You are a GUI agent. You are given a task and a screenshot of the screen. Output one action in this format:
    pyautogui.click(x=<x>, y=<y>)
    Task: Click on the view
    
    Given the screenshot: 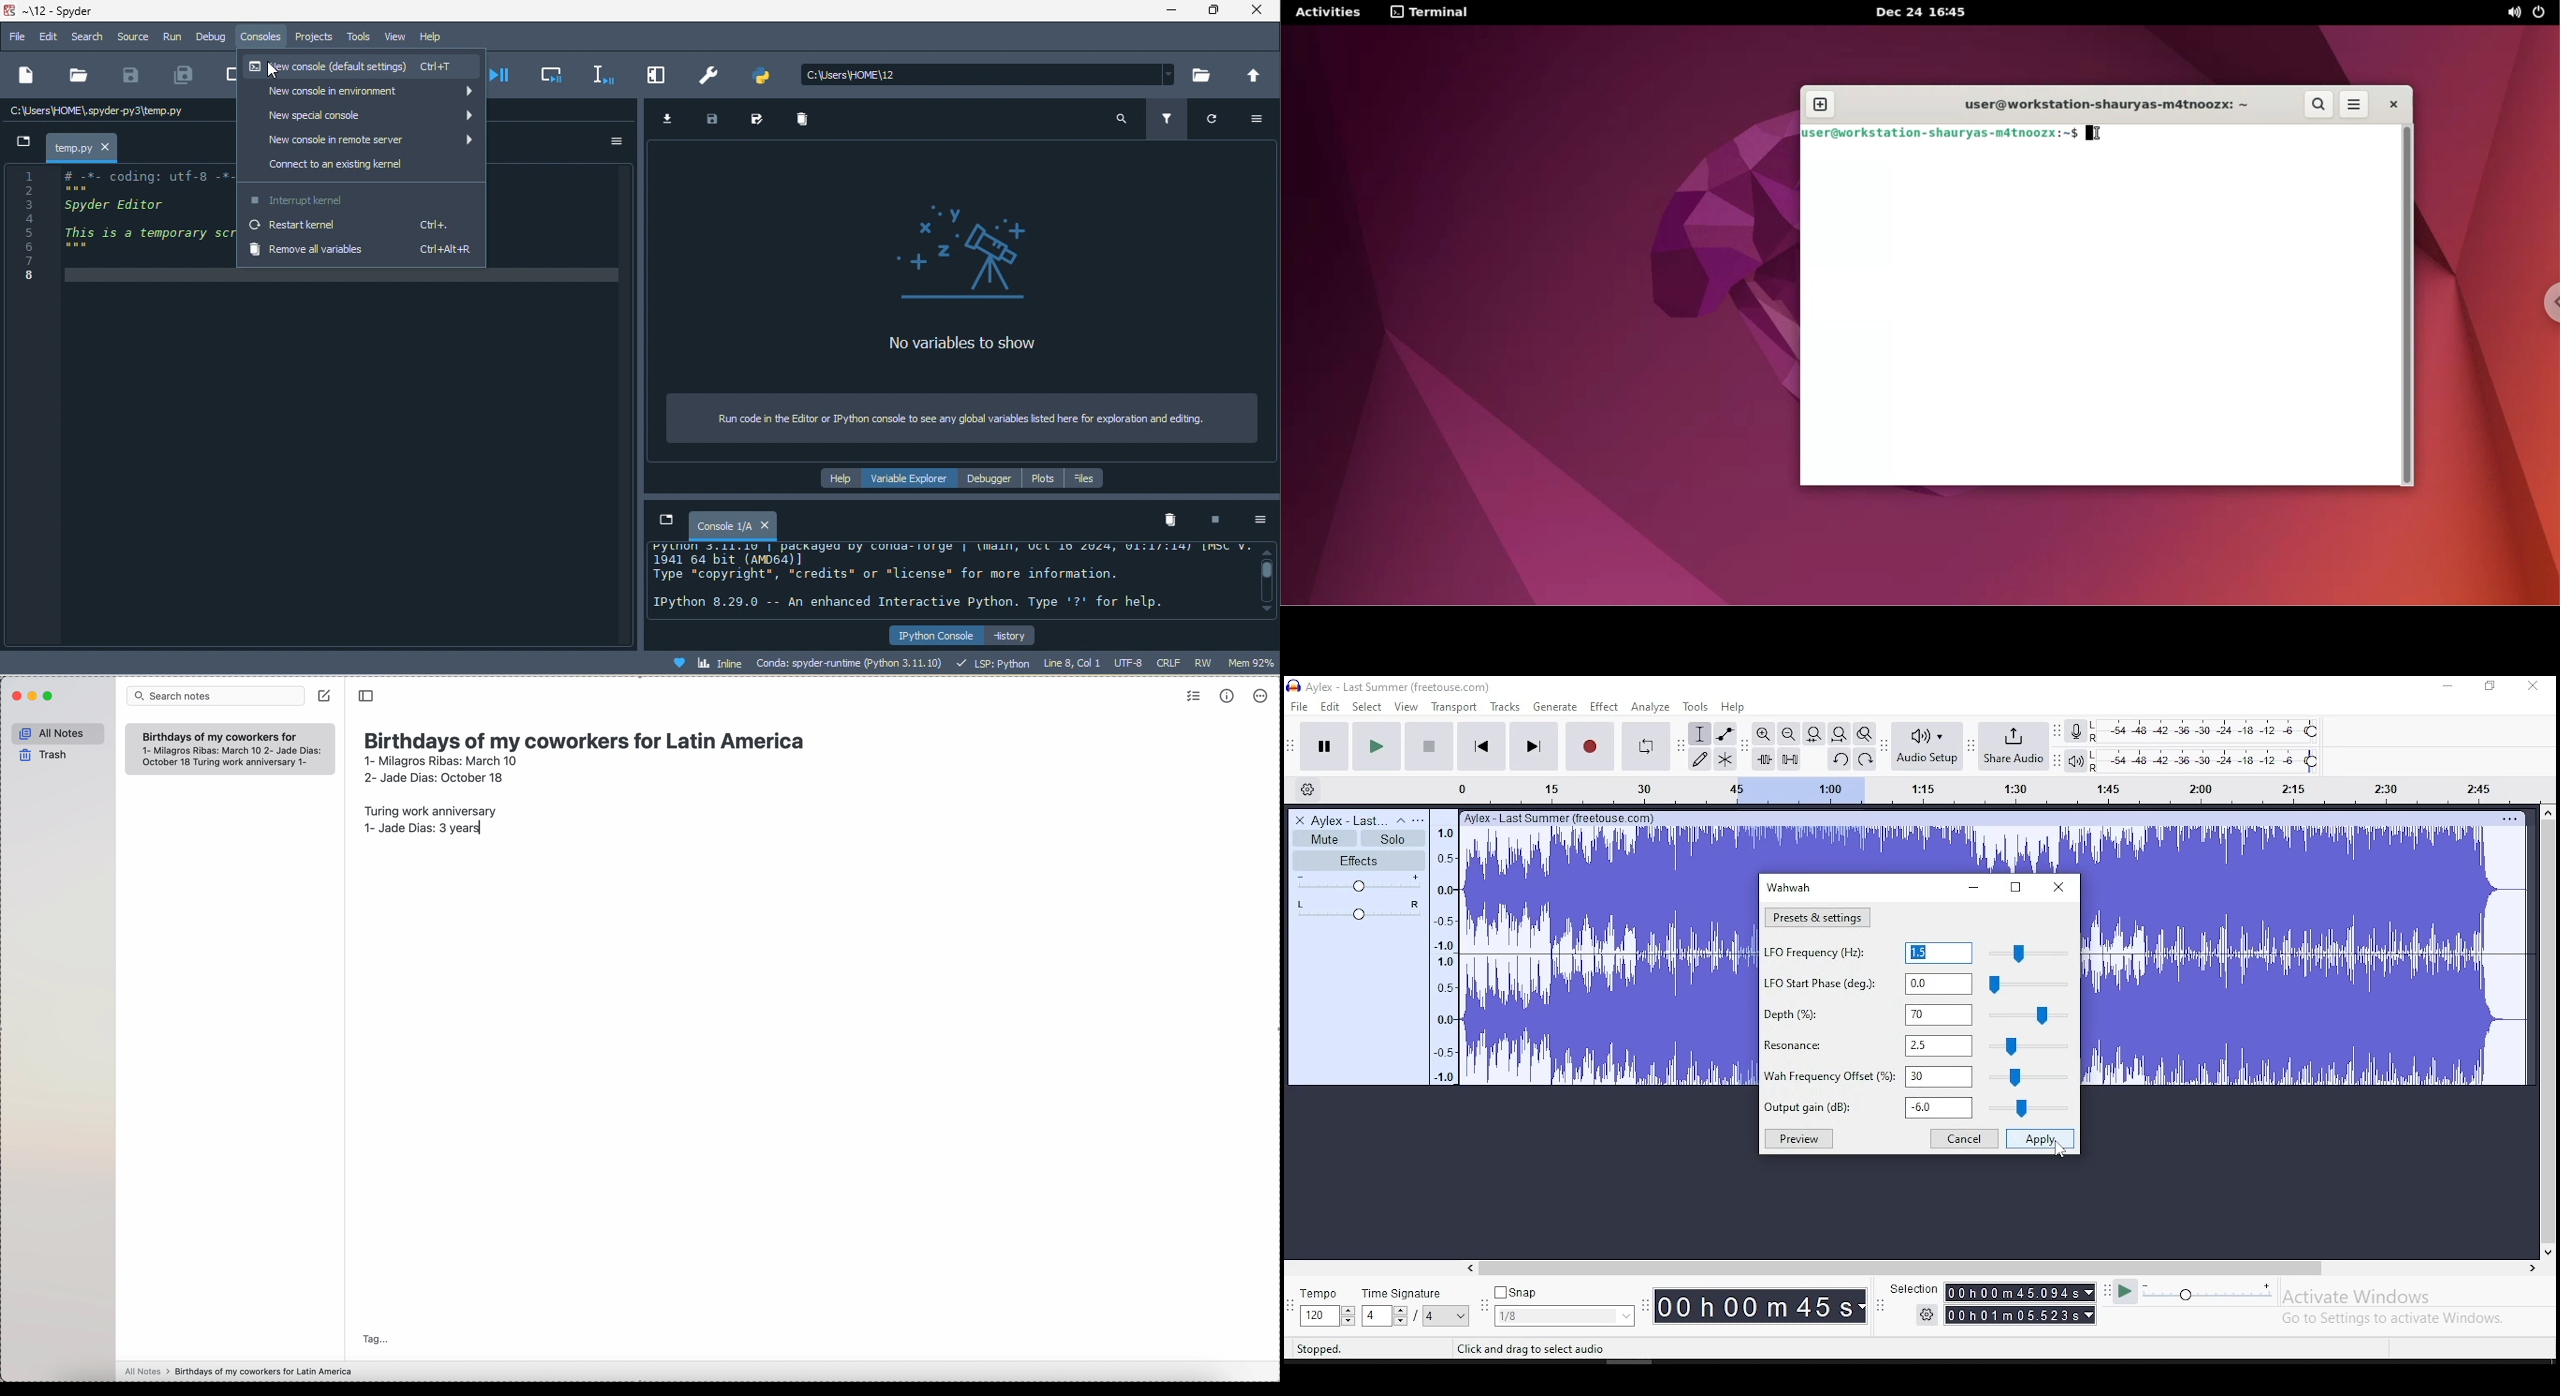 What is the action you would take?
    pyautogui.click(x=1407, y=707)
    